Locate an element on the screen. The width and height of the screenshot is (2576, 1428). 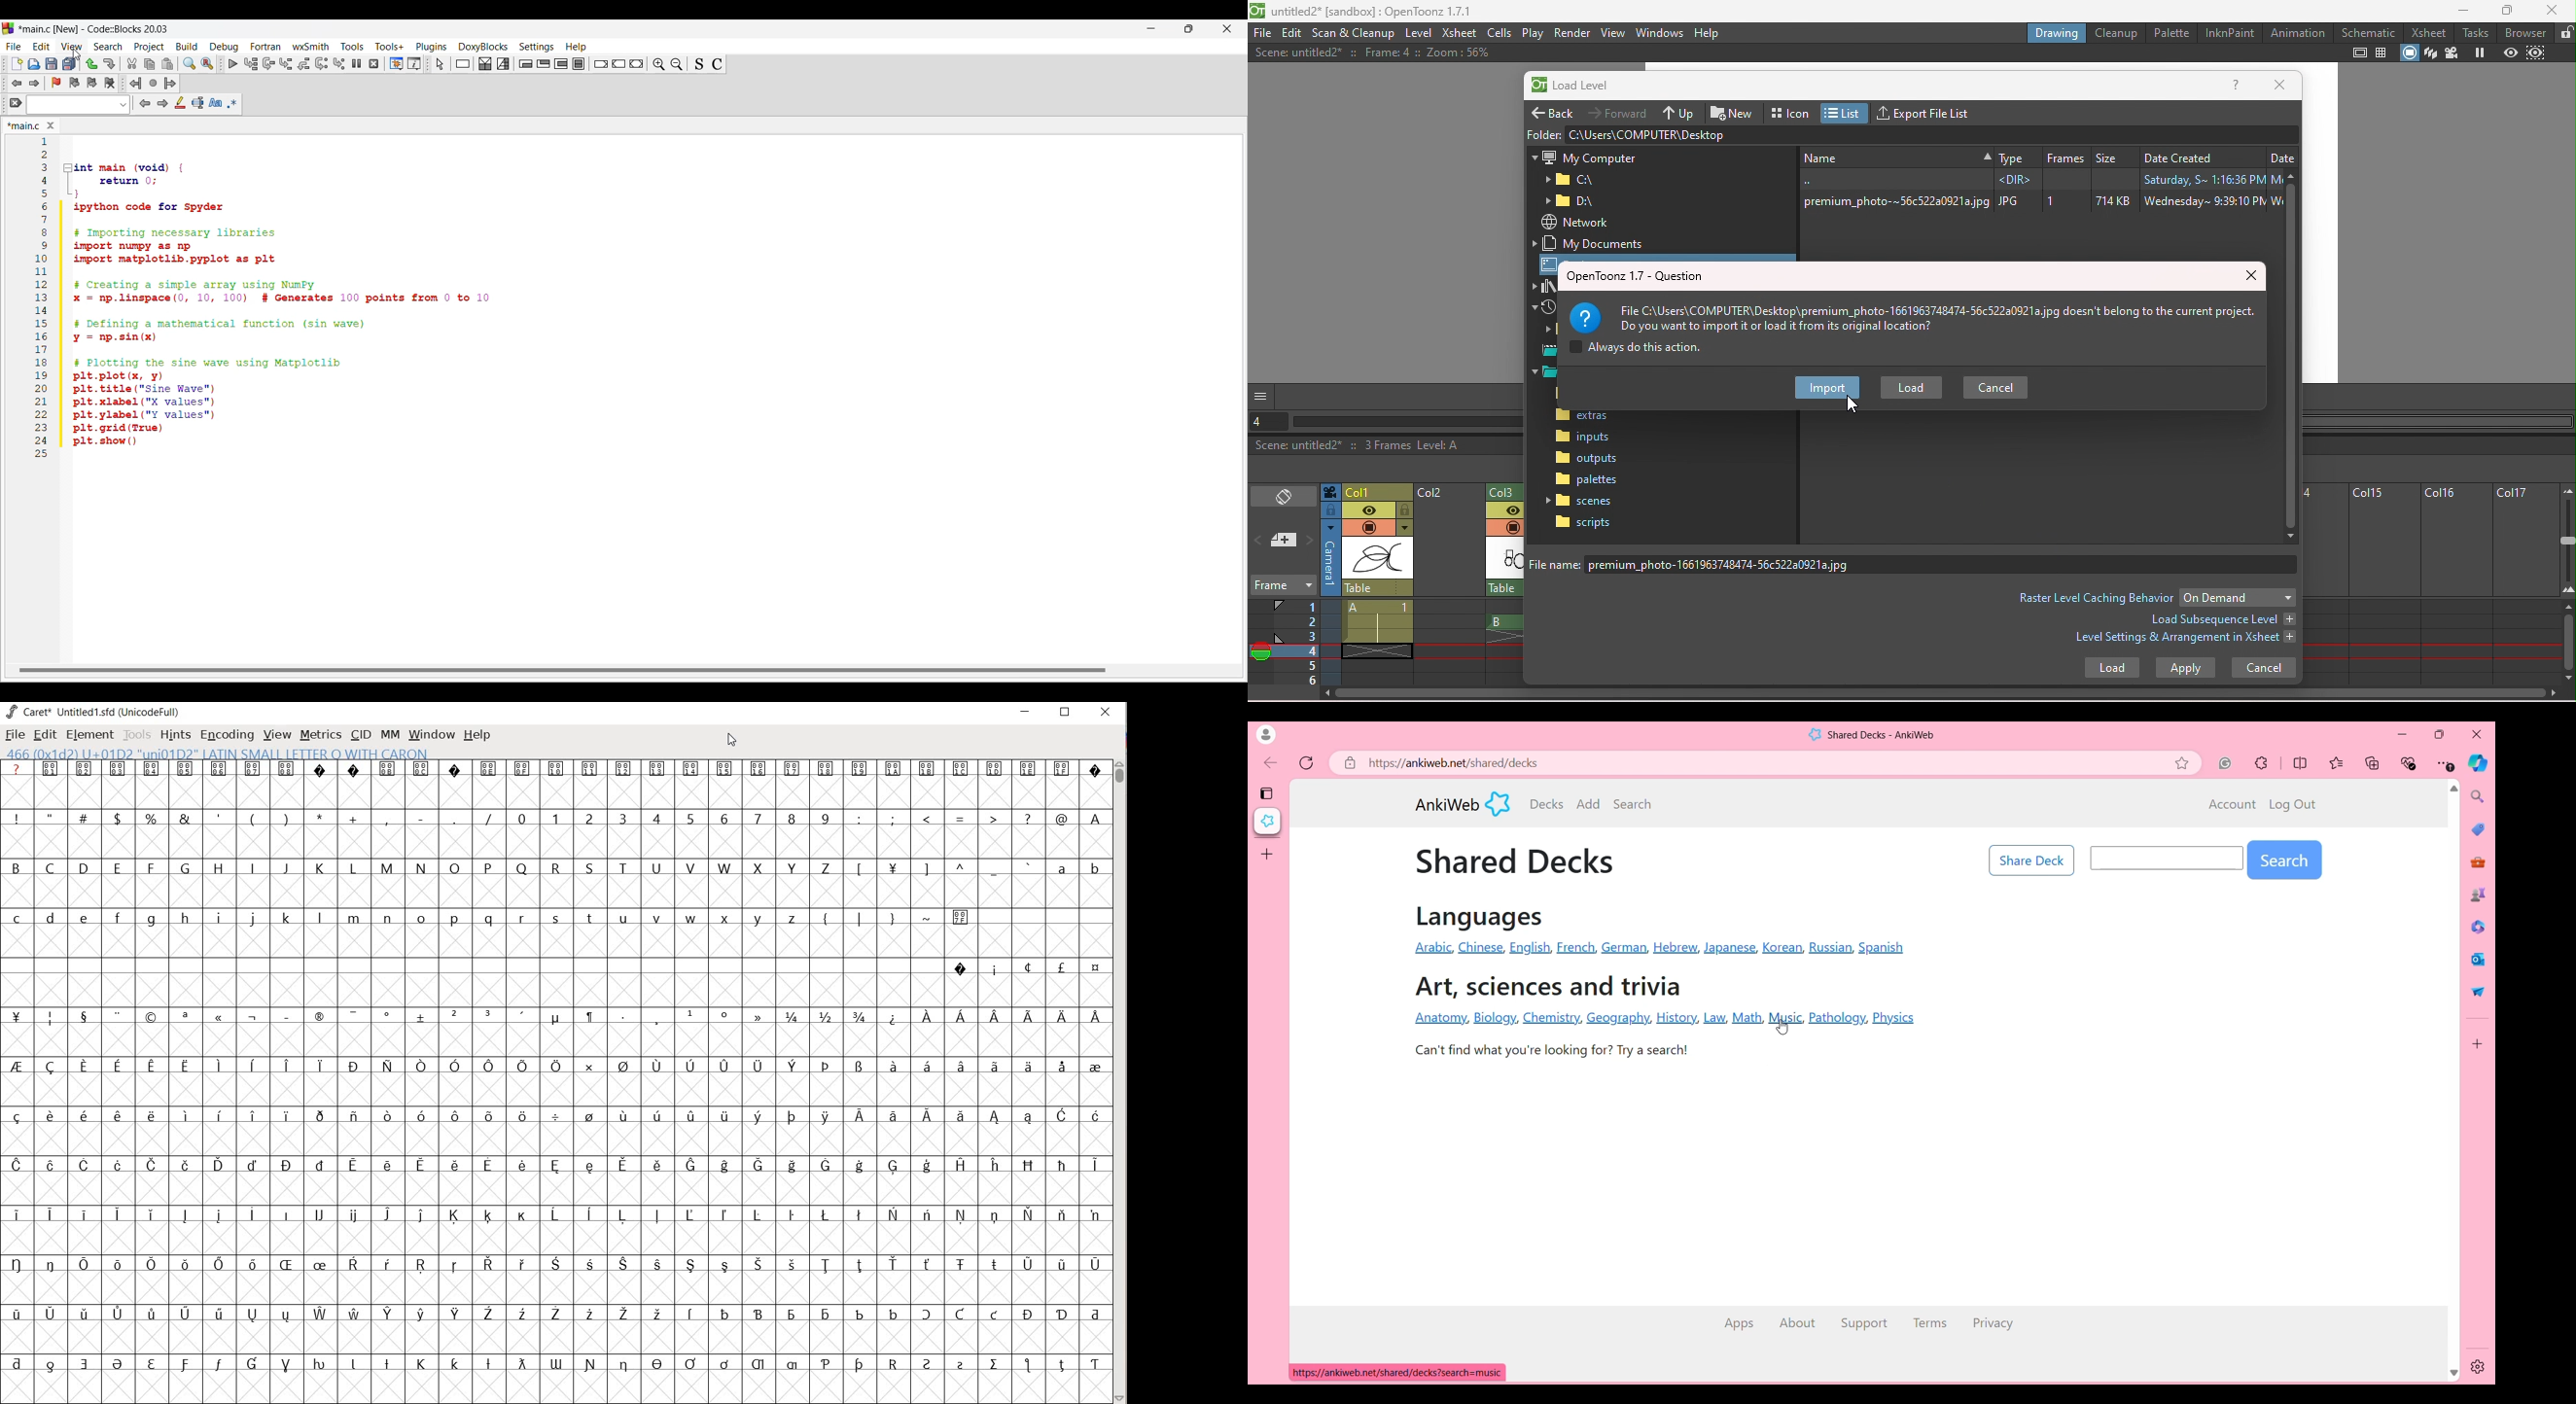
History is located at coordinates (1675, 1018).